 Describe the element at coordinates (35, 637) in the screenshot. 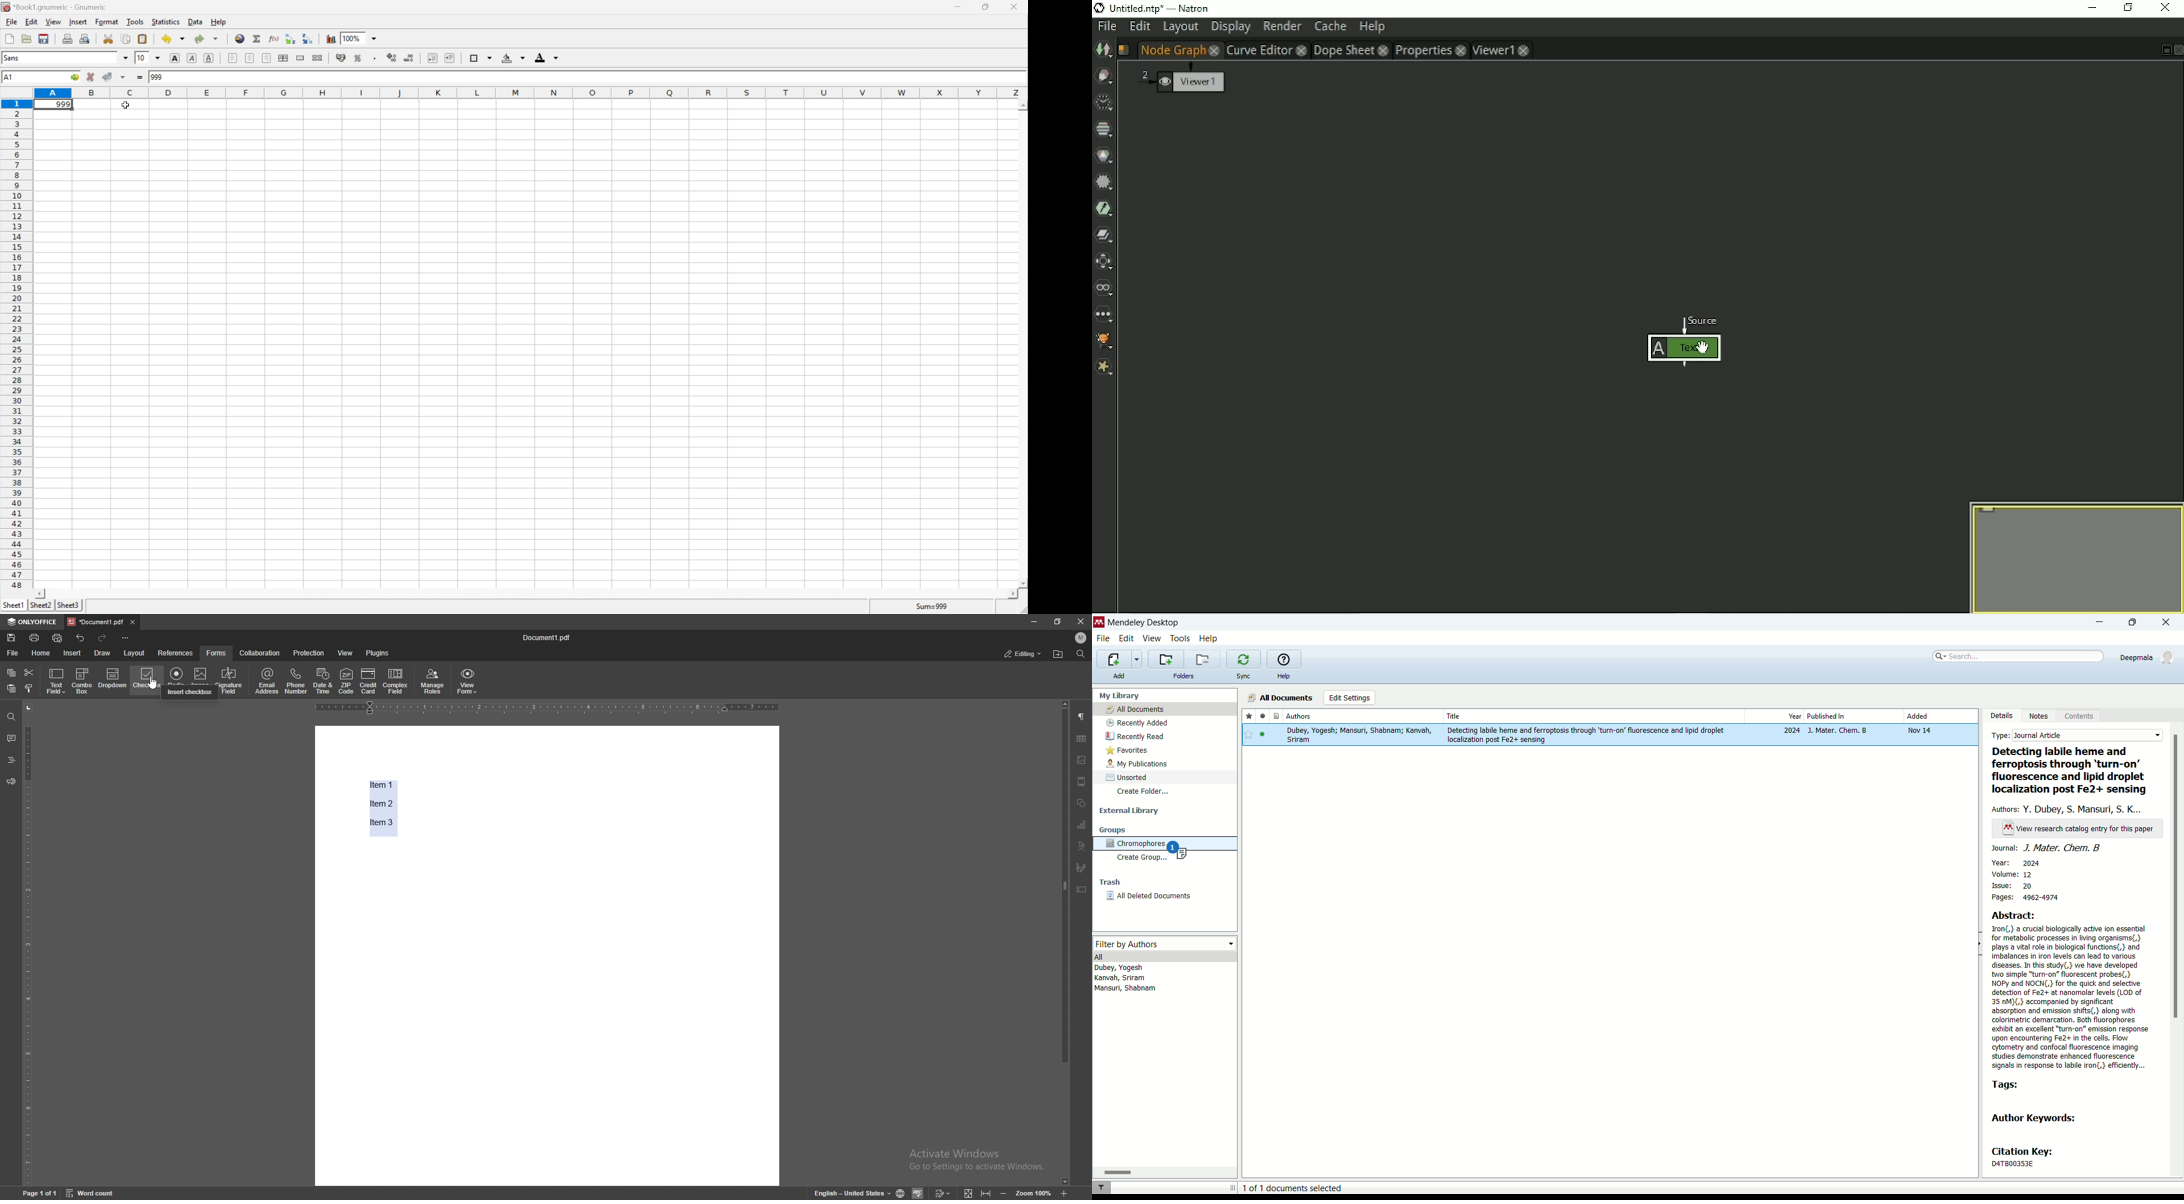

I see `print` at that location.